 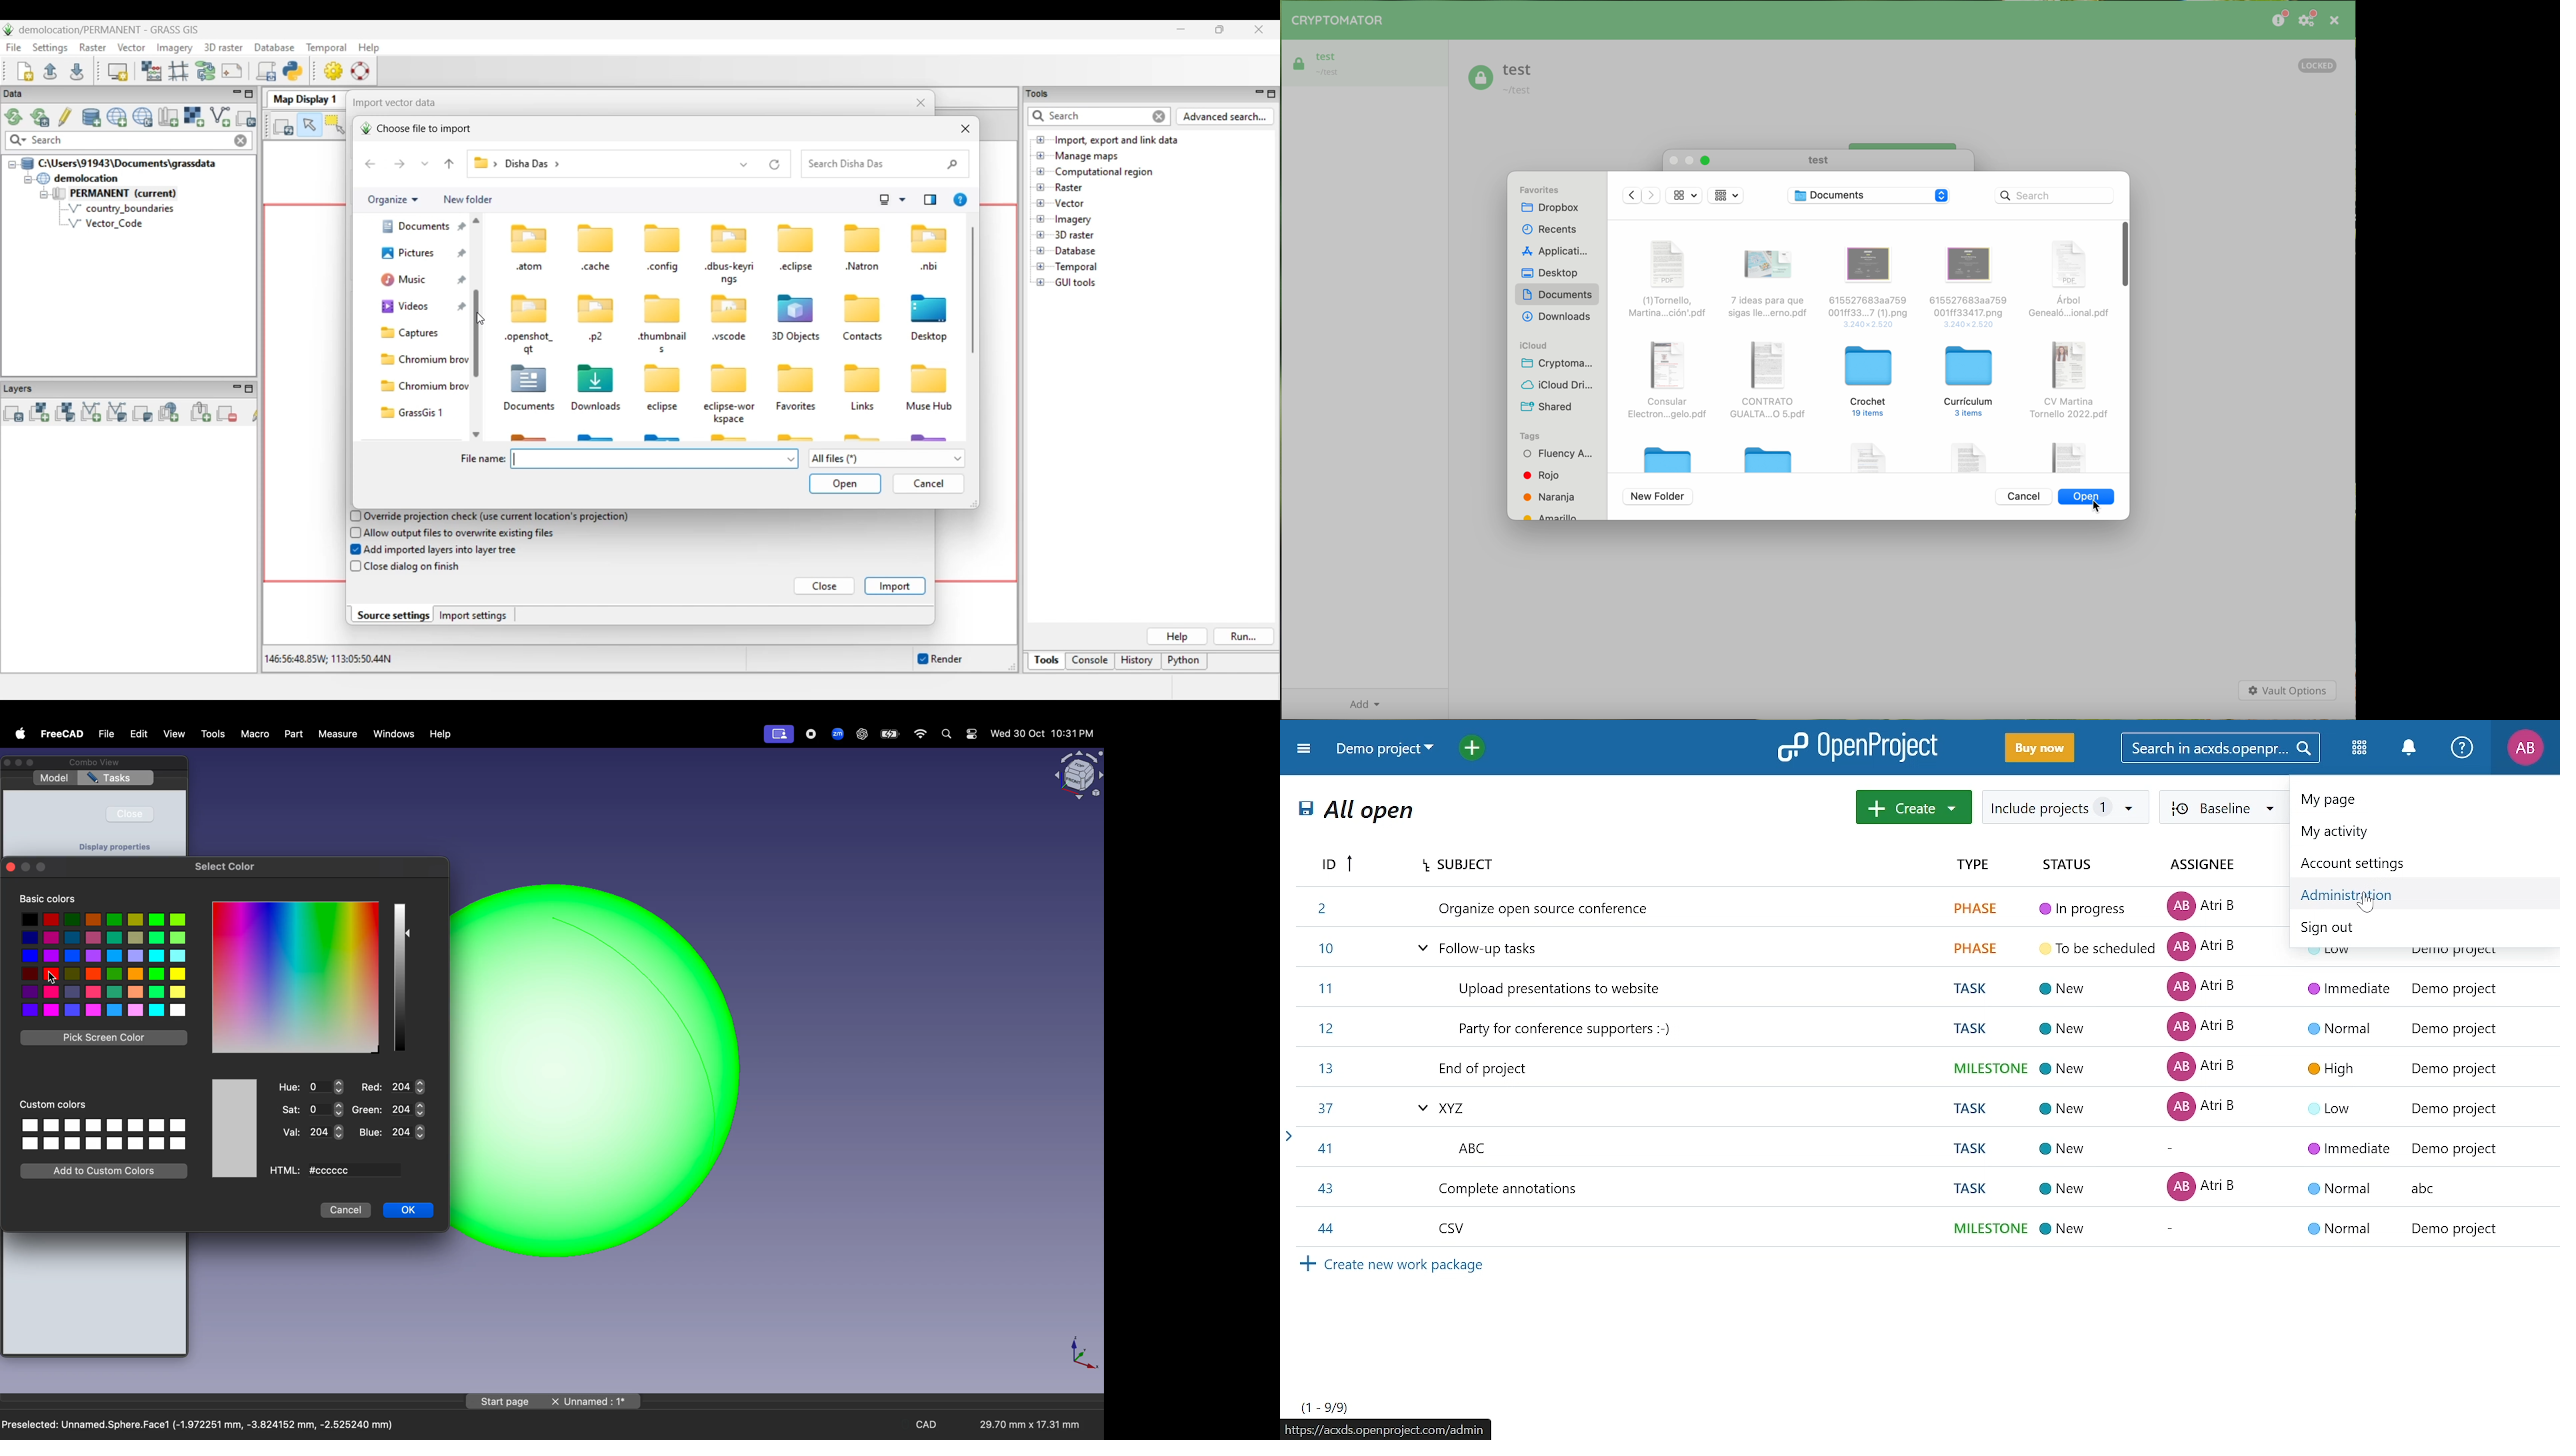 What do you see at coordinates (352, 550) in the screenshot?
I see `checkbox` at bounding box center [352, 550].